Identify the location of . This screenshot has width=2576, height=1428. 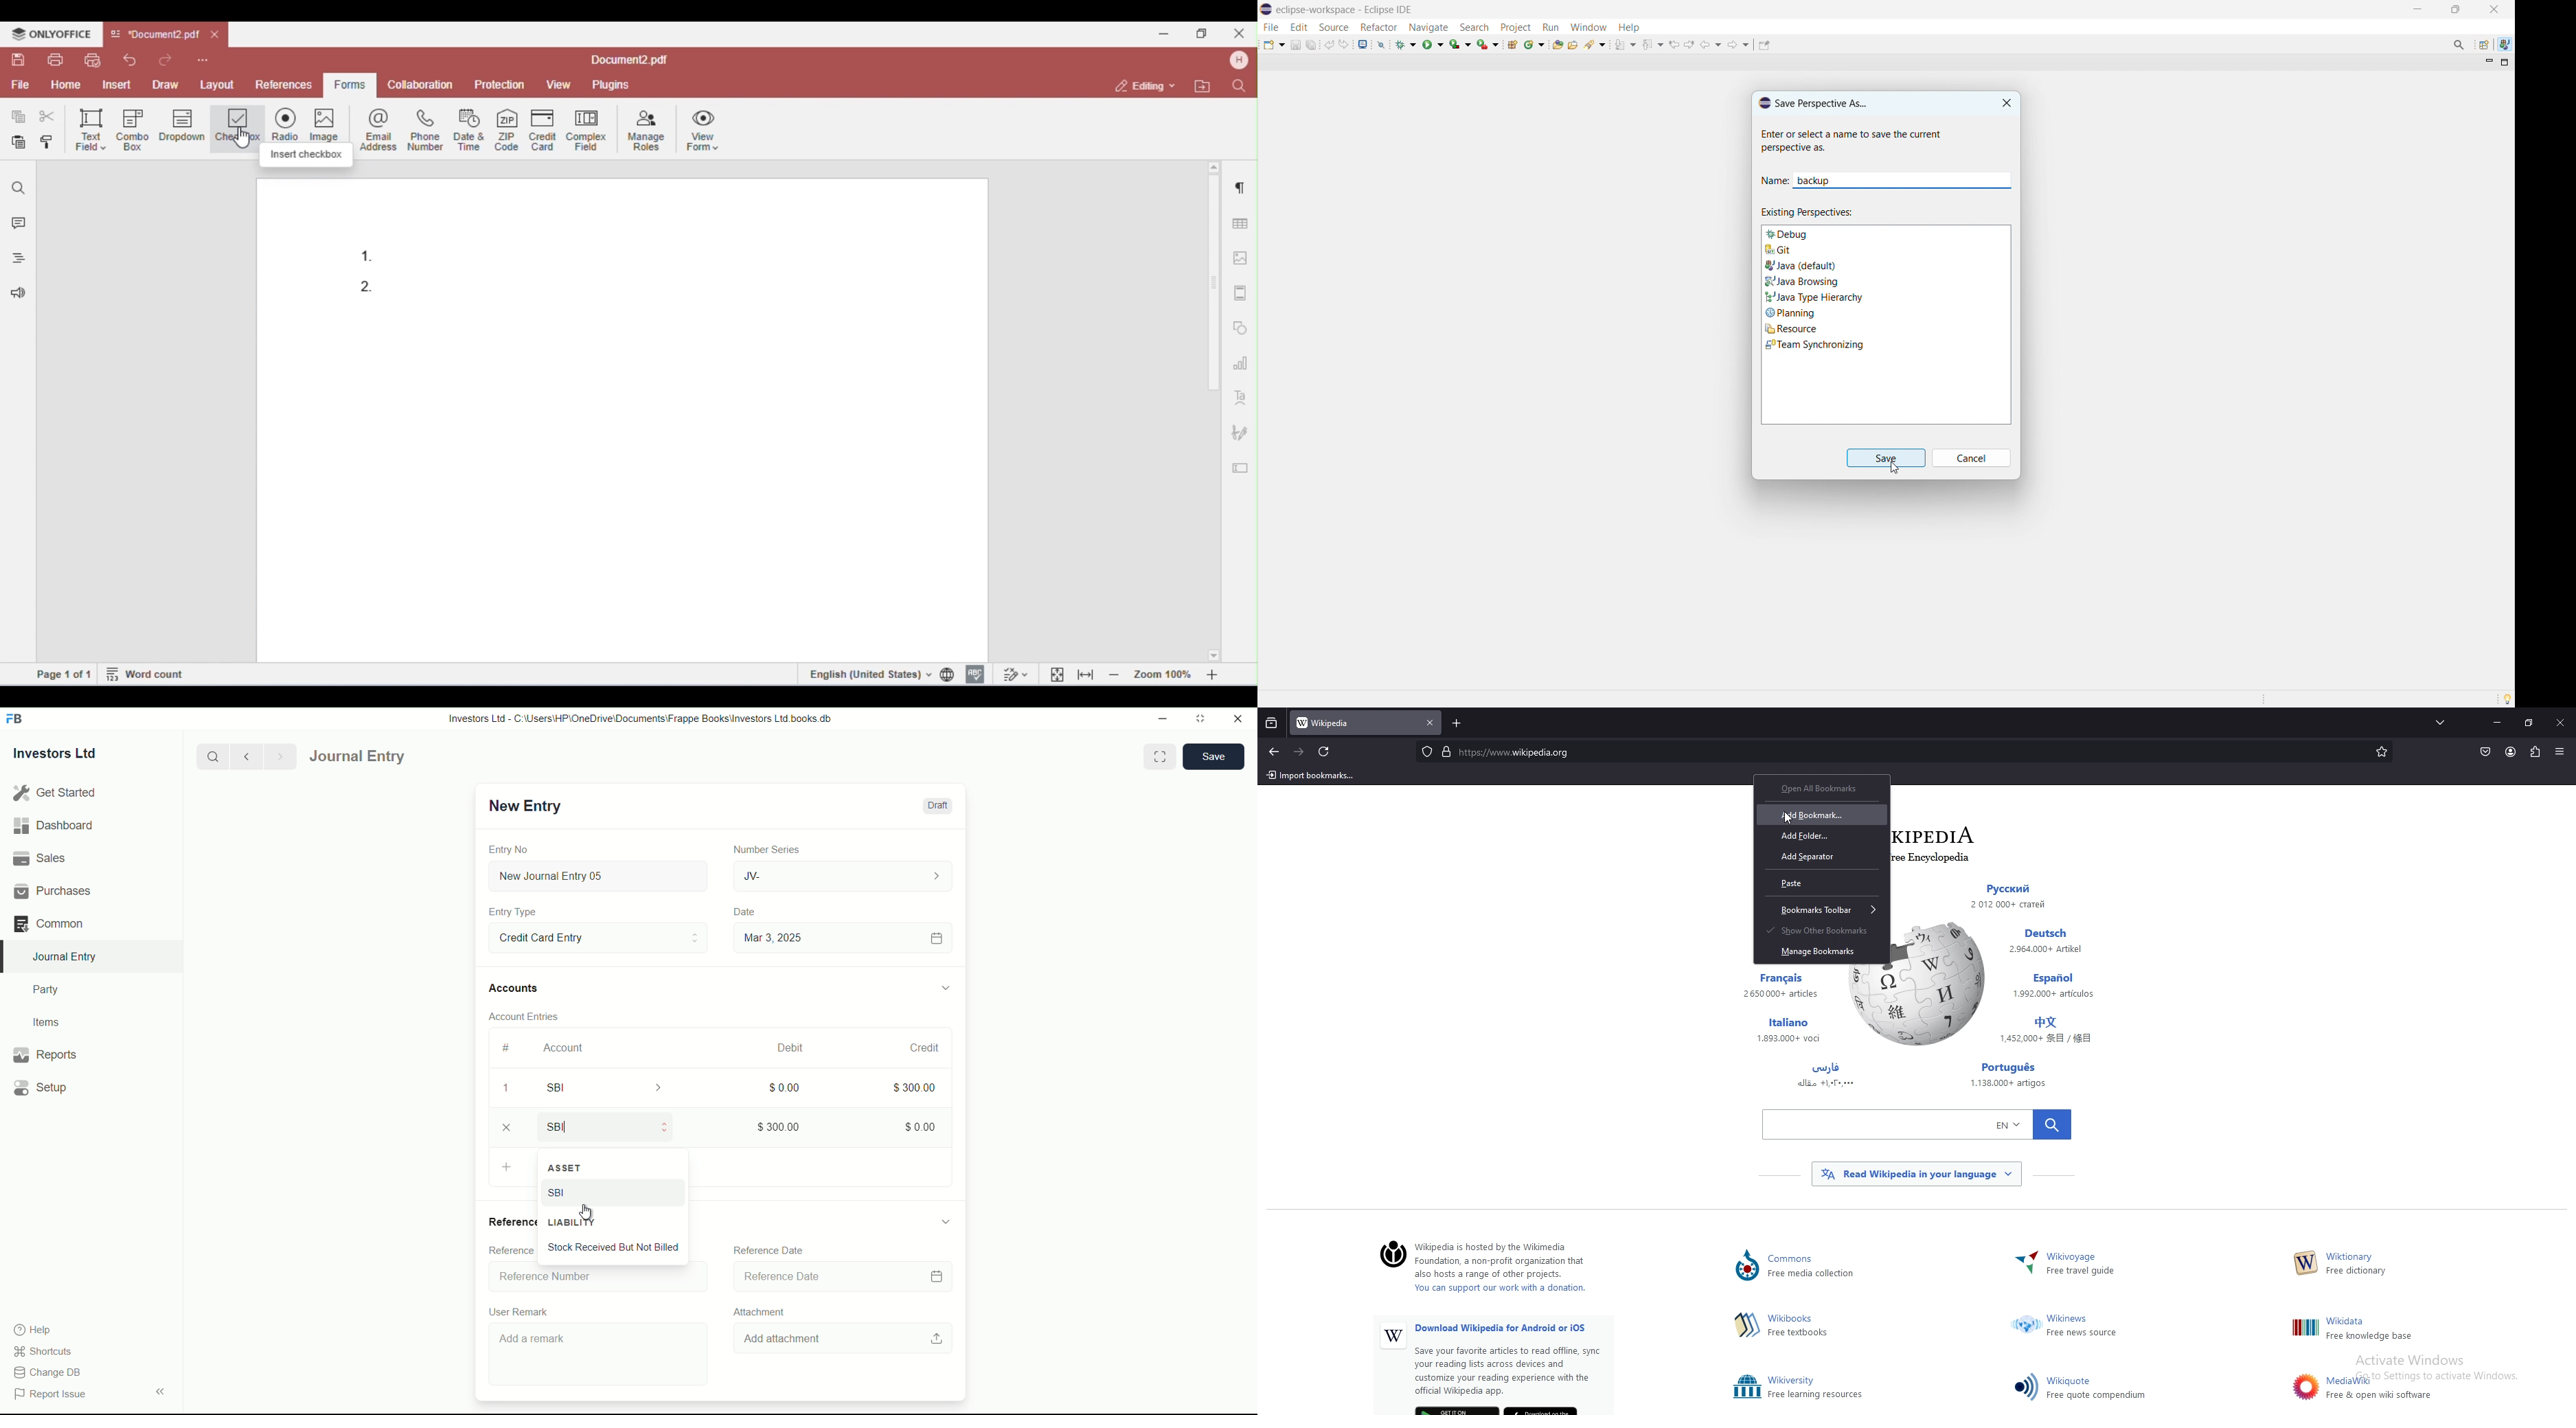
(1916, 1174).